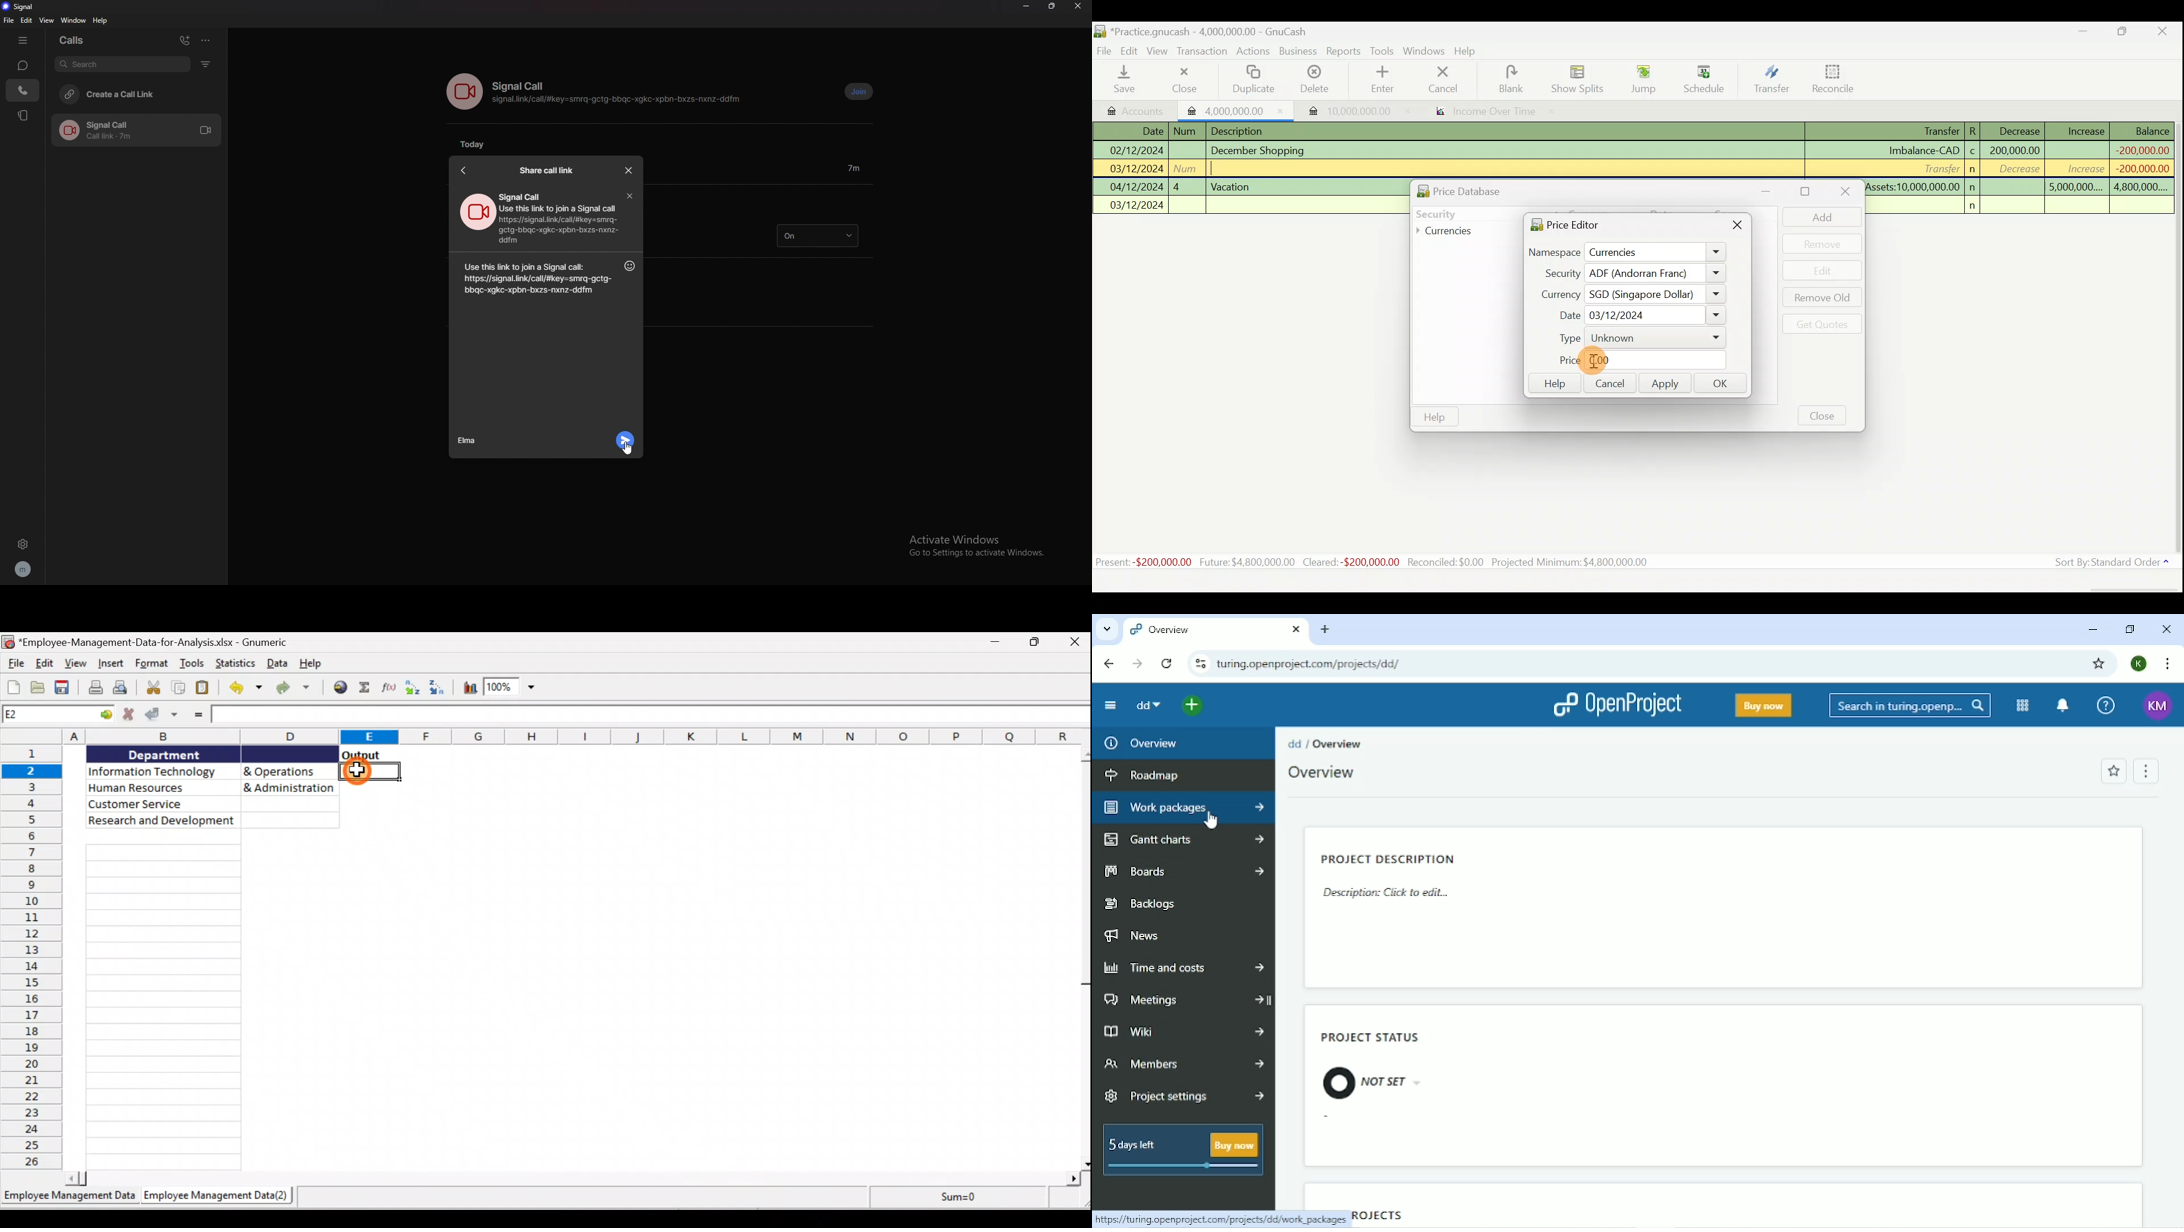 The width and height of the screenshot is (2184, 1232). What do you see at coordinates (1939, 168) in the screenshot?
I see `Transfer` at bounding box center [1939, 168].